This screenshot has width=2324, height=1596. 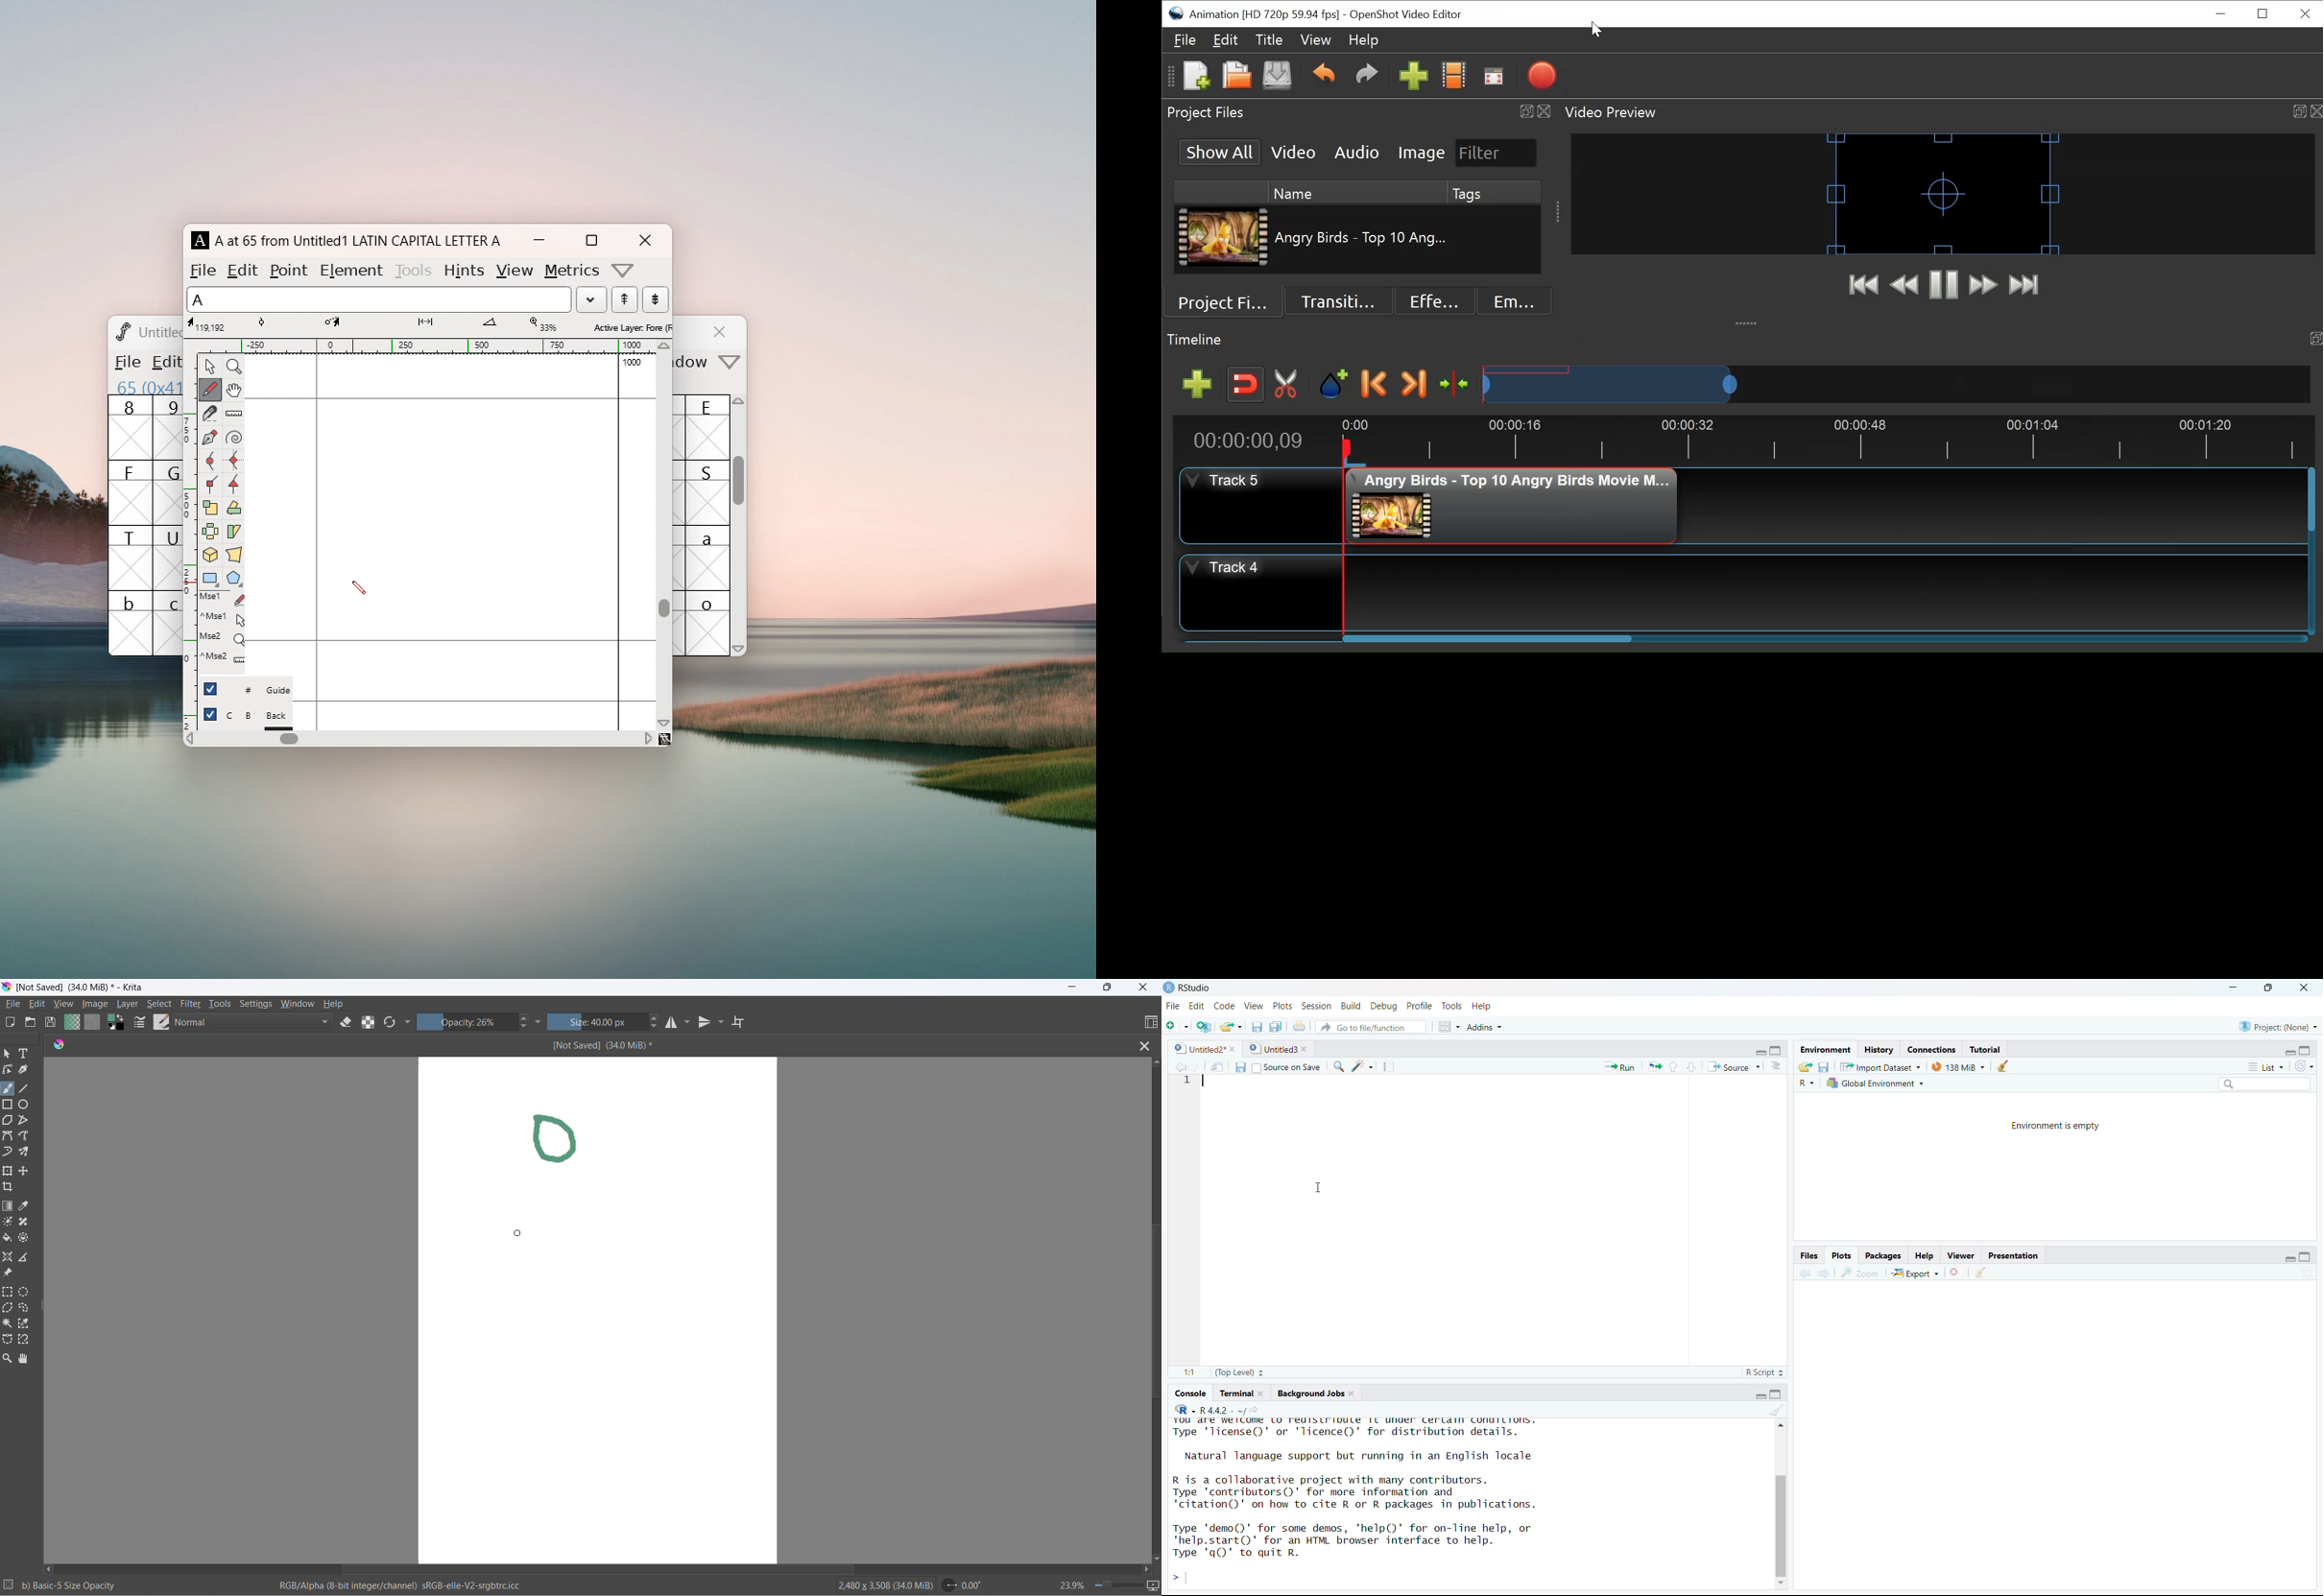 What do you see at coordinates (9, 1055) in the screenshot?
I see `select shape tool` at bounding box center [9, 1055].